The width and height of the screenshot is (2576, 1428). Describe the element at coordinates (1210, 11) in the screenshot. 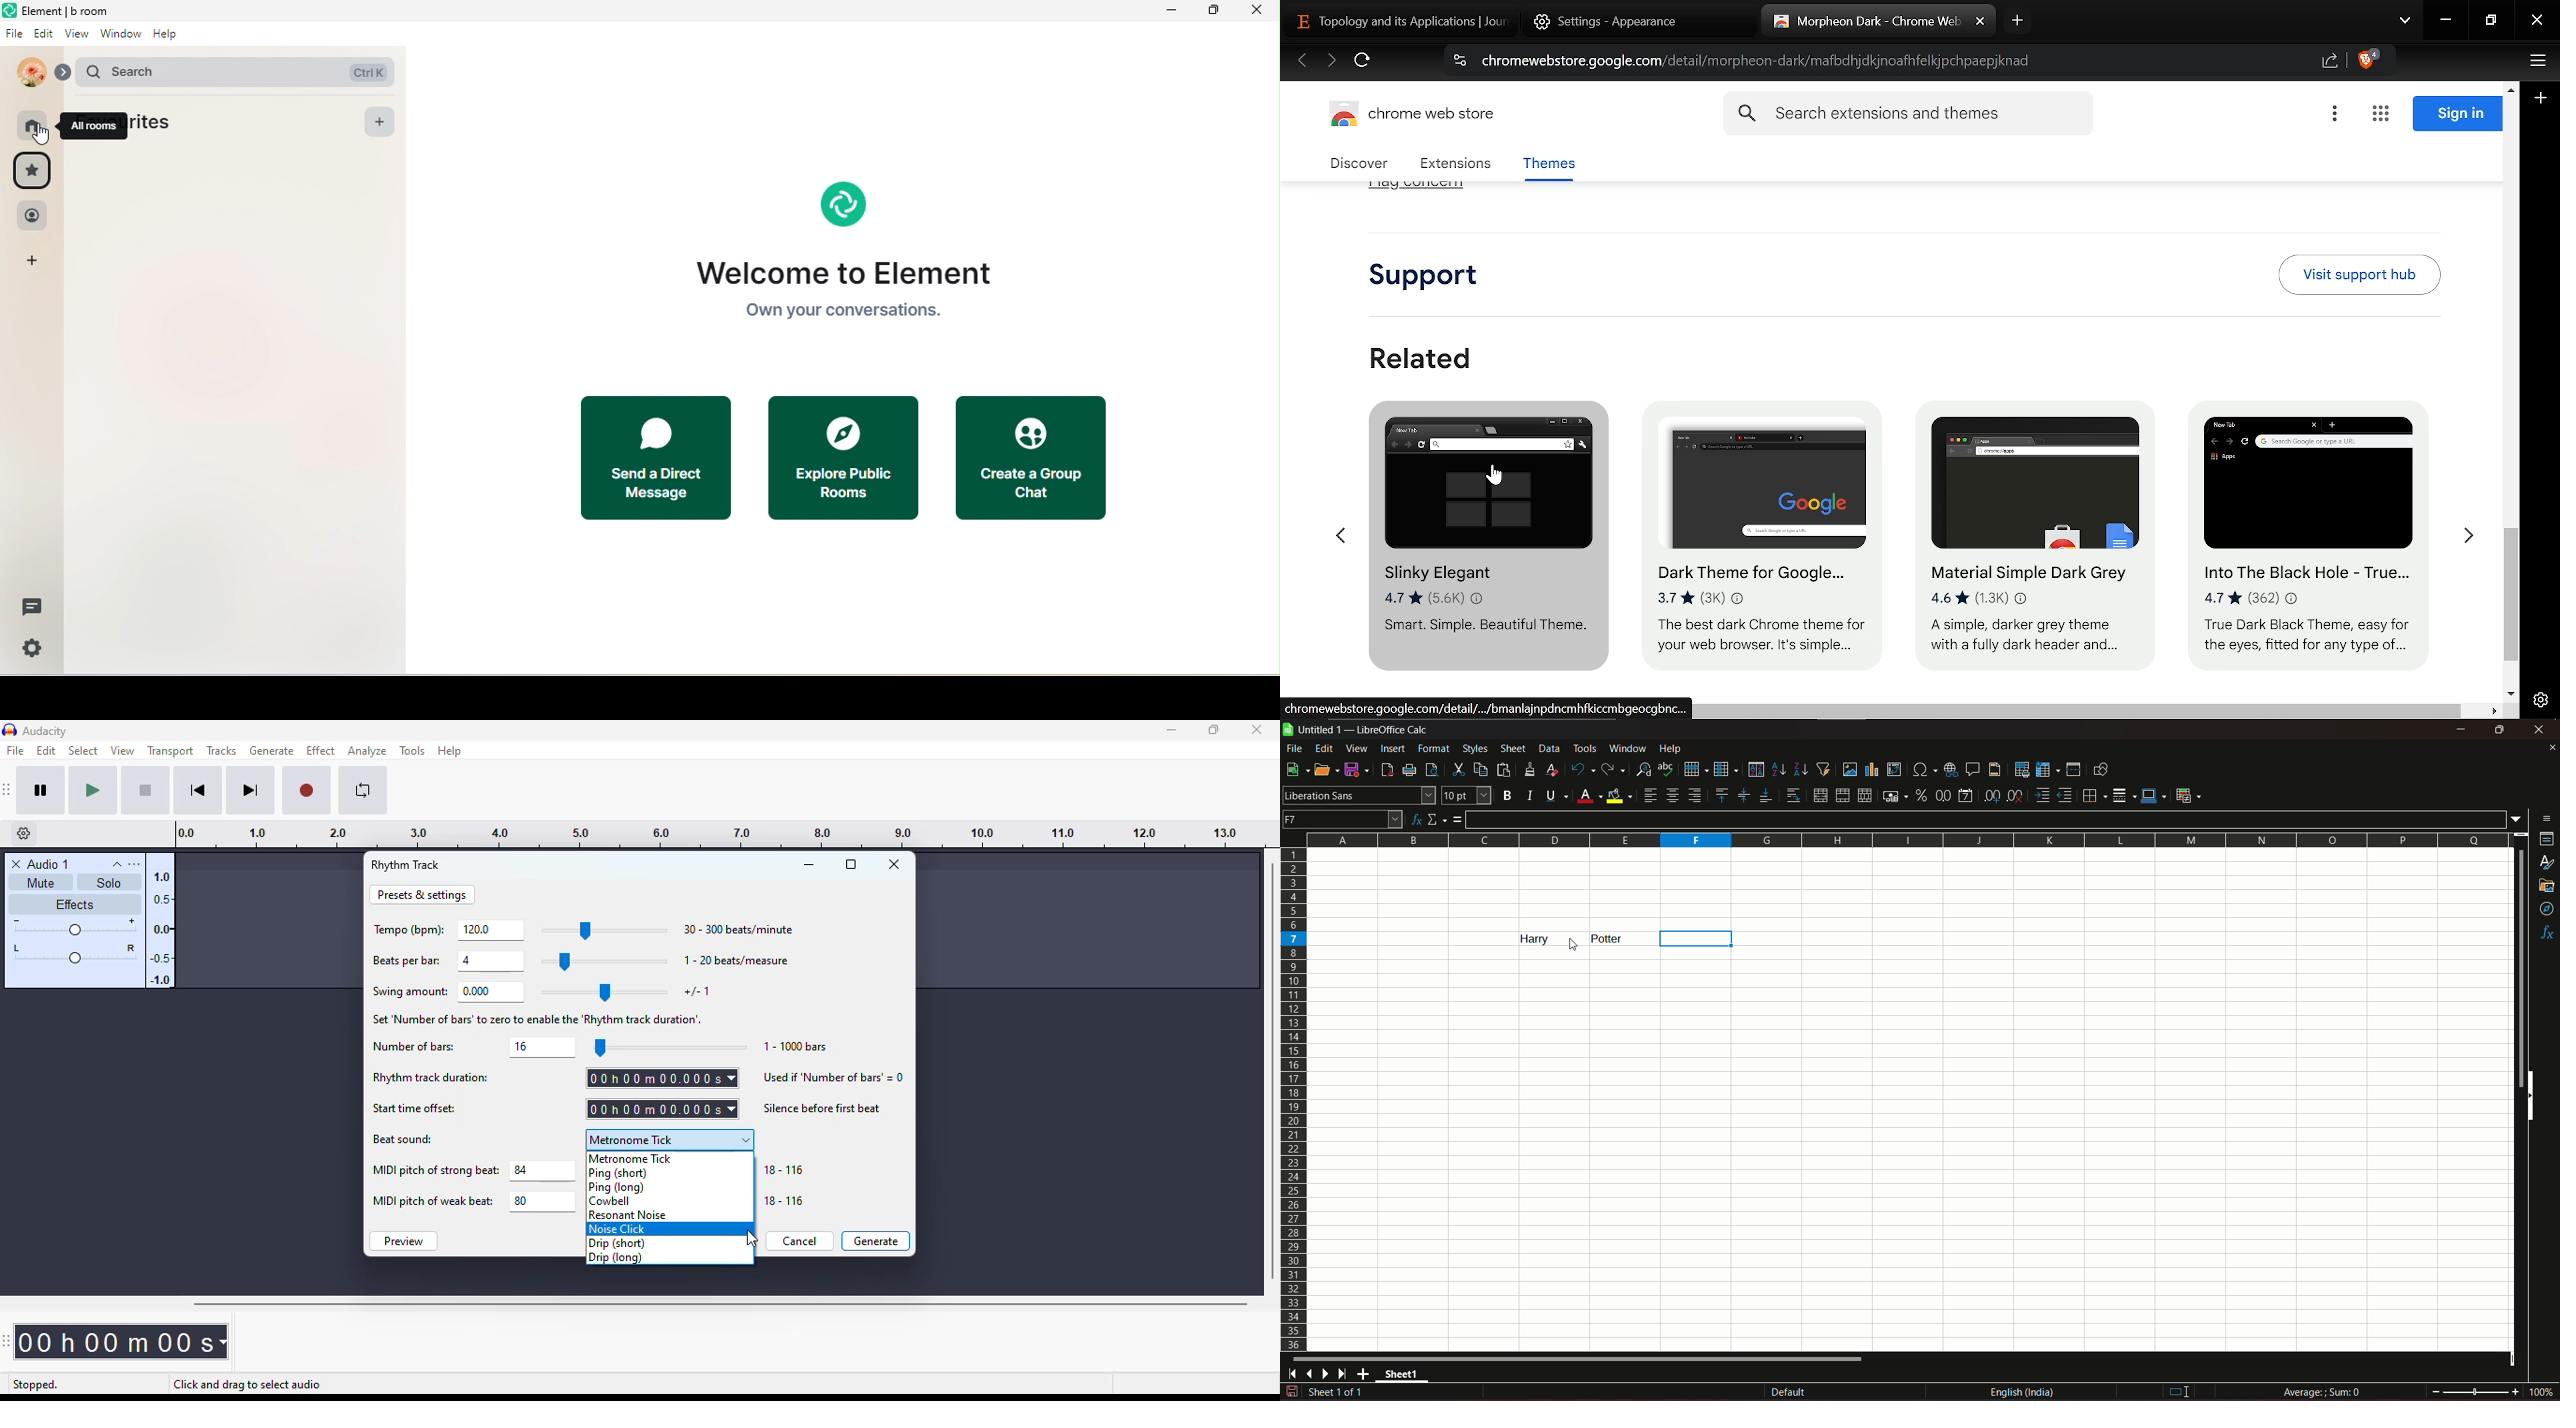

I see `maximize` at that location.